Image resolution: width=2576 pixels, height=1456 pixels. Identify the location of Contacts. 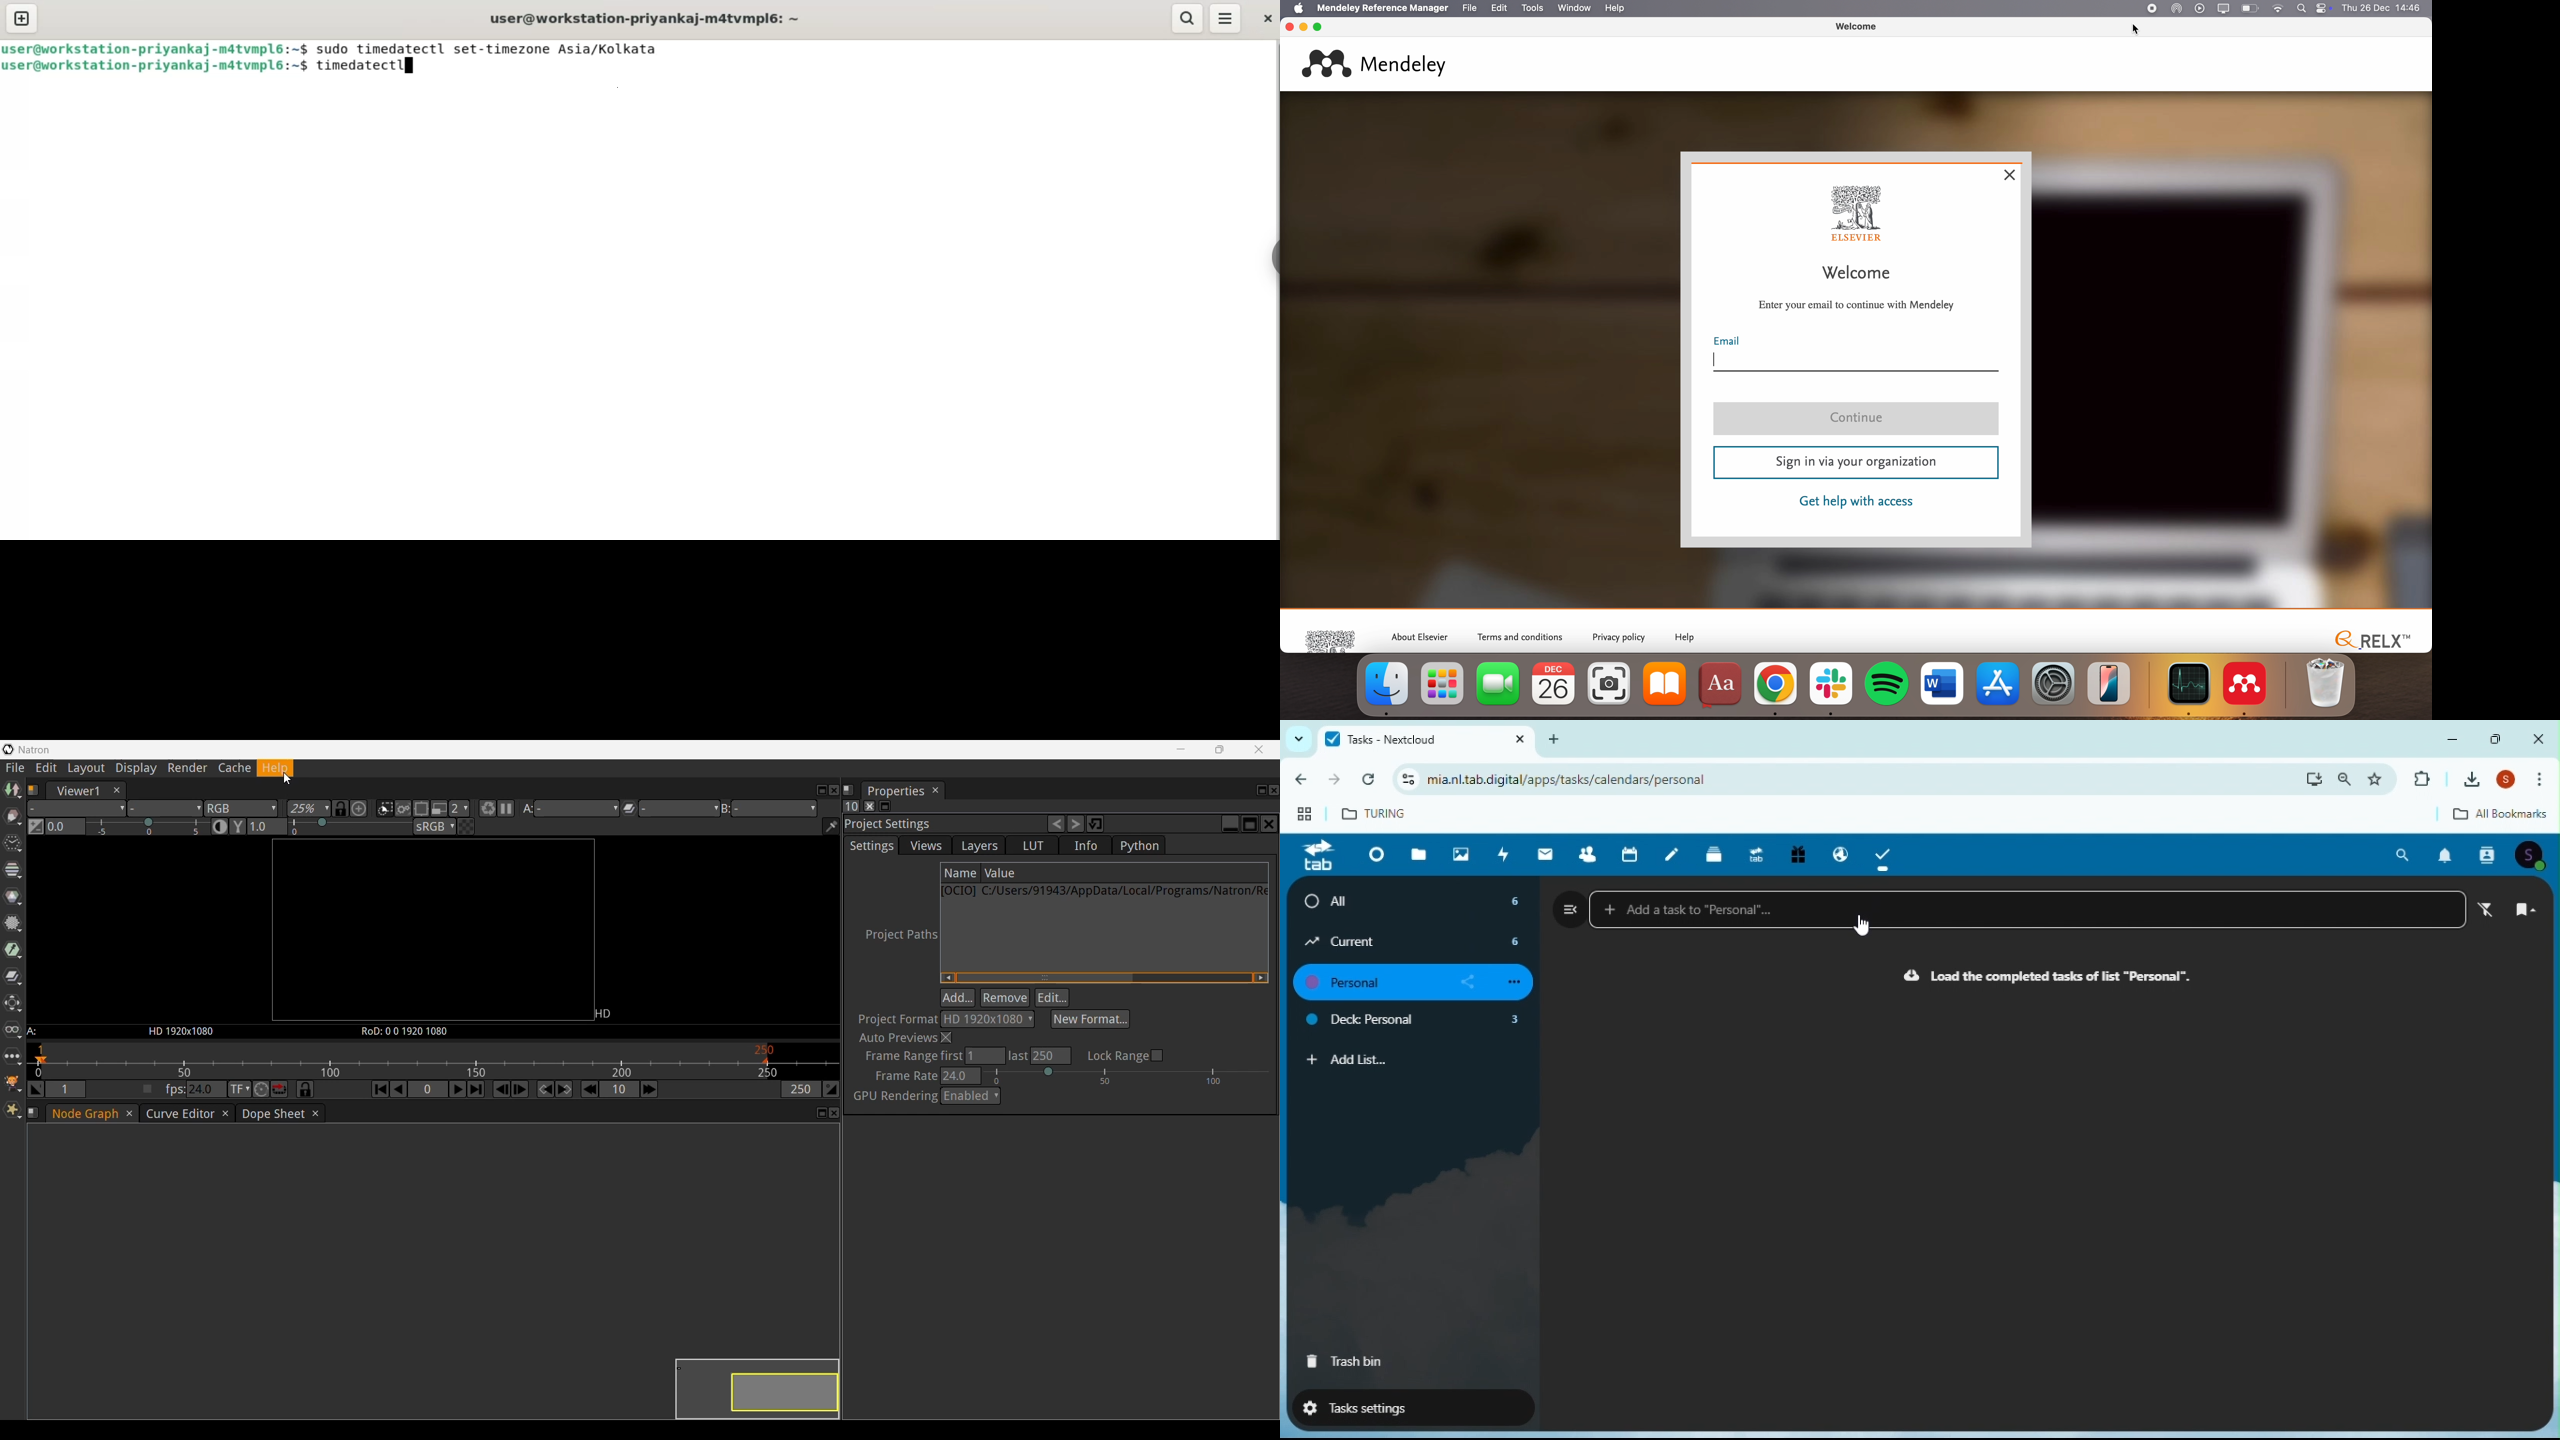
(2489, 855).